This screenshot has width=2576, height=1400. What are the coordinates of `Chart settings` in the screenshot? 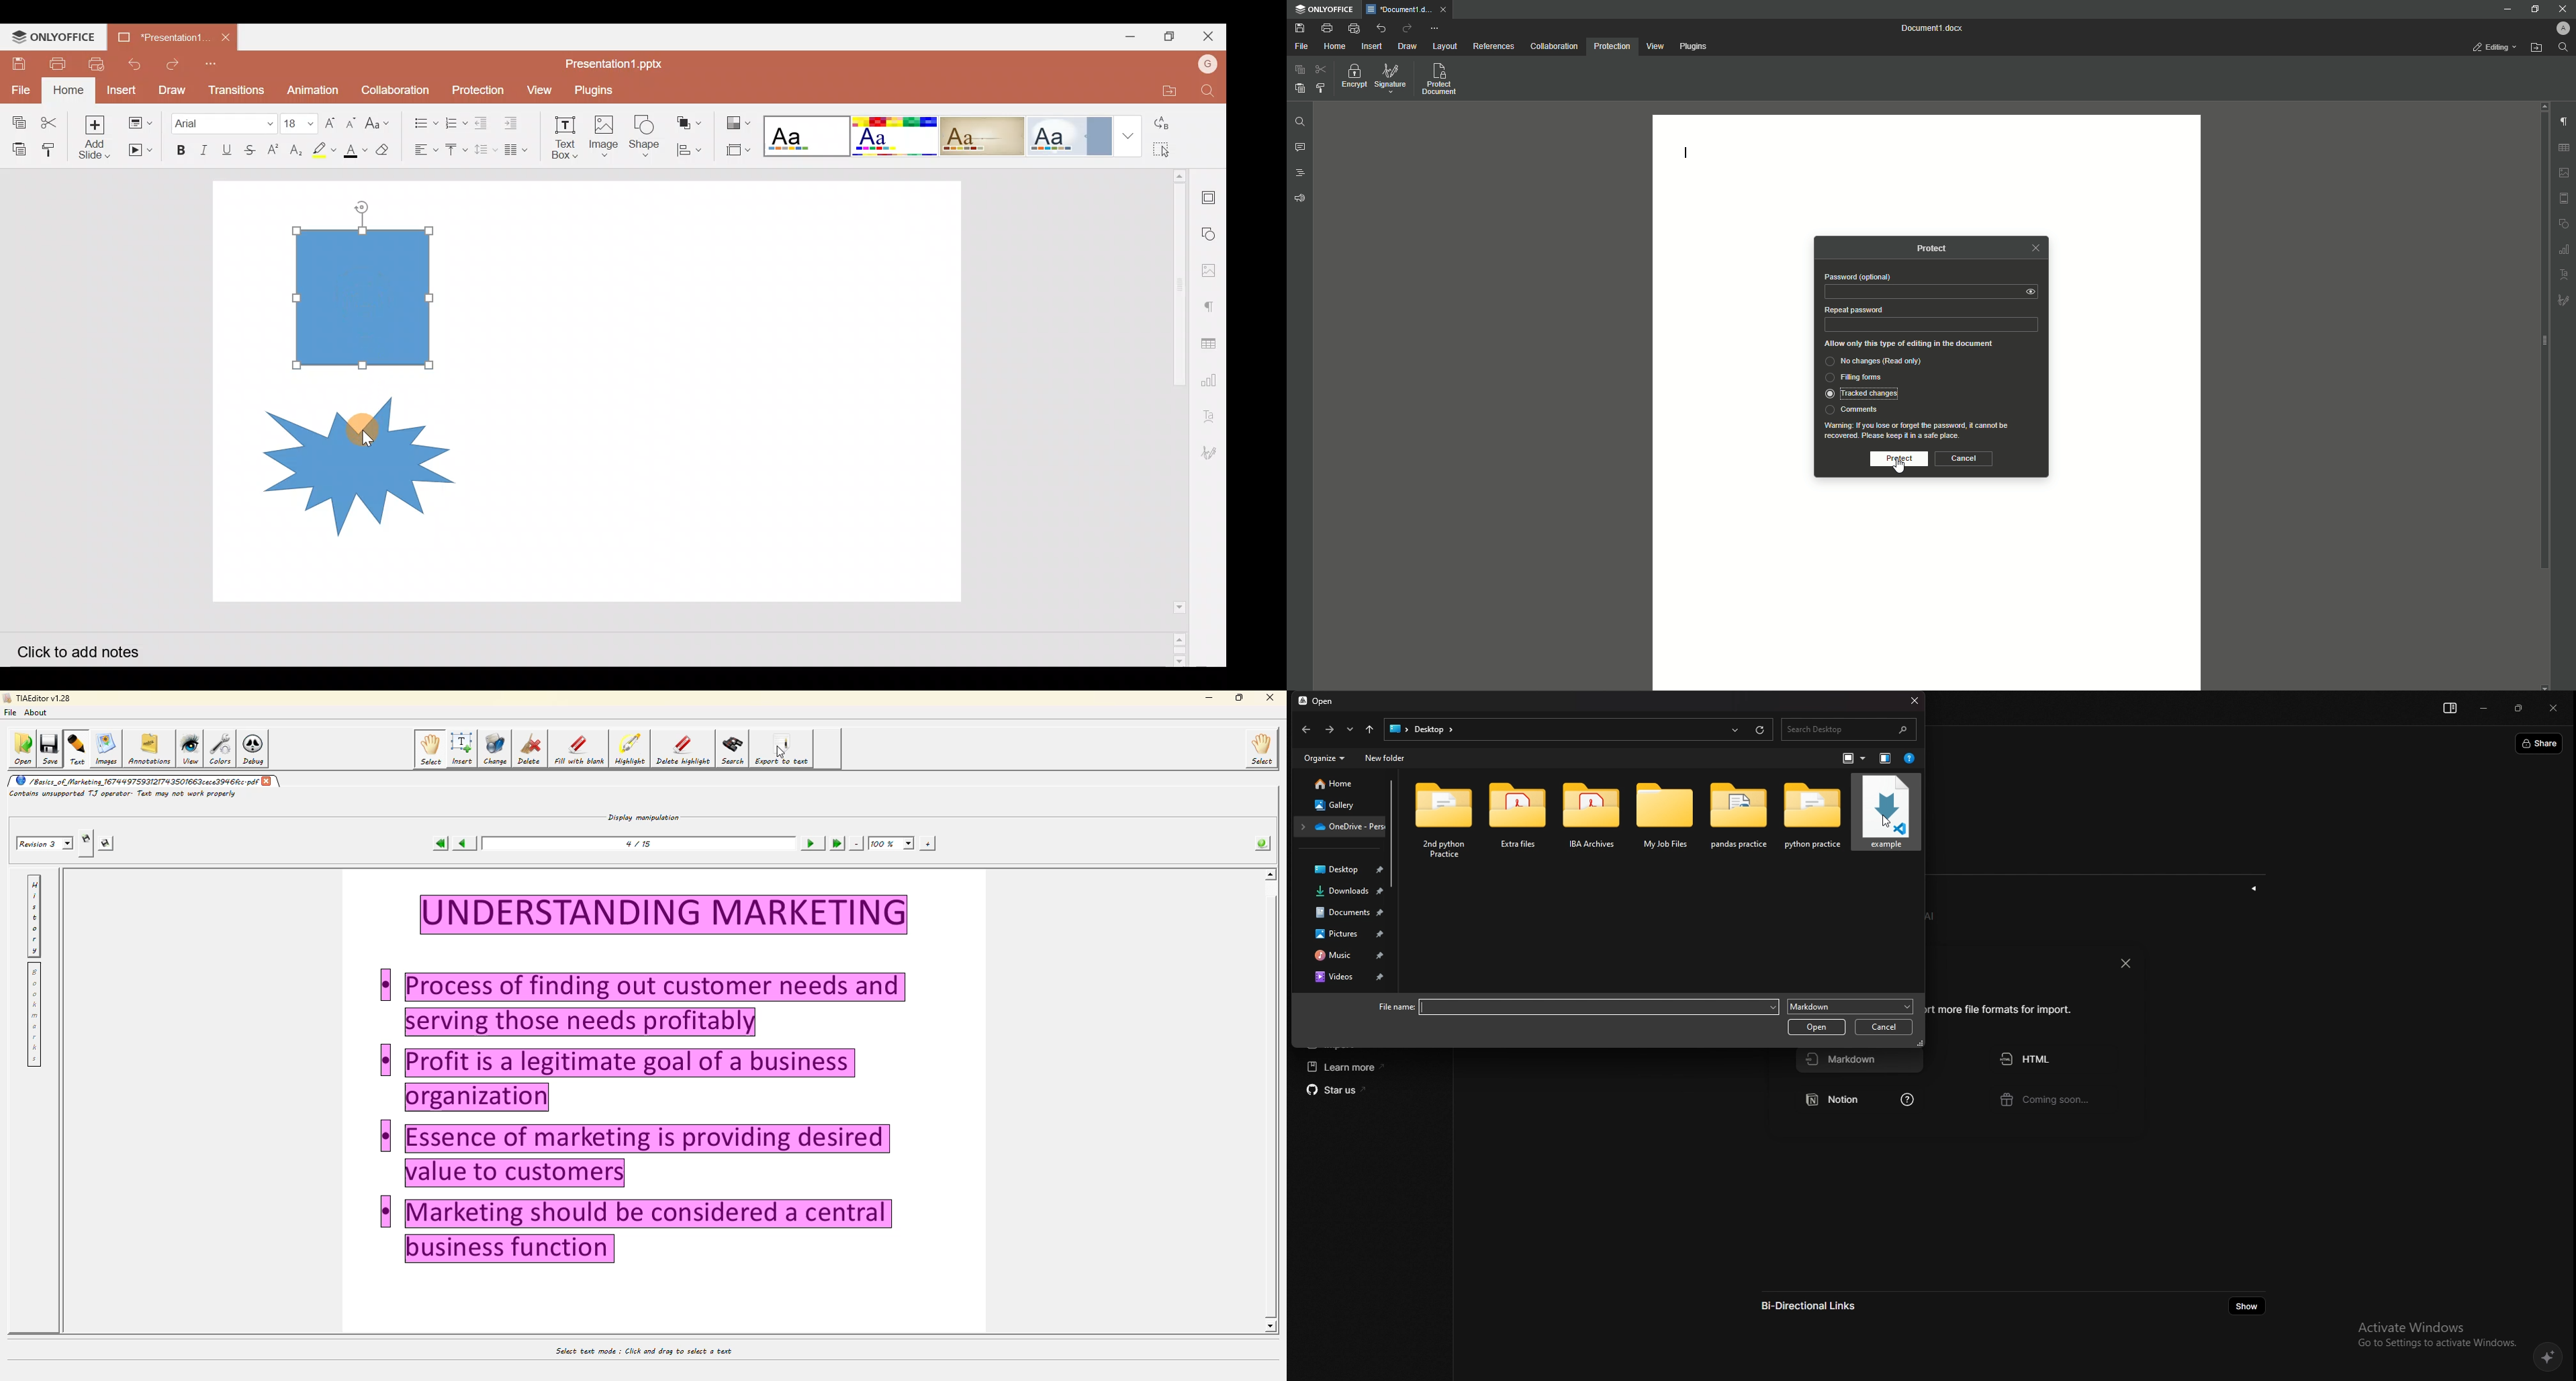 It's located at (1215, 383).